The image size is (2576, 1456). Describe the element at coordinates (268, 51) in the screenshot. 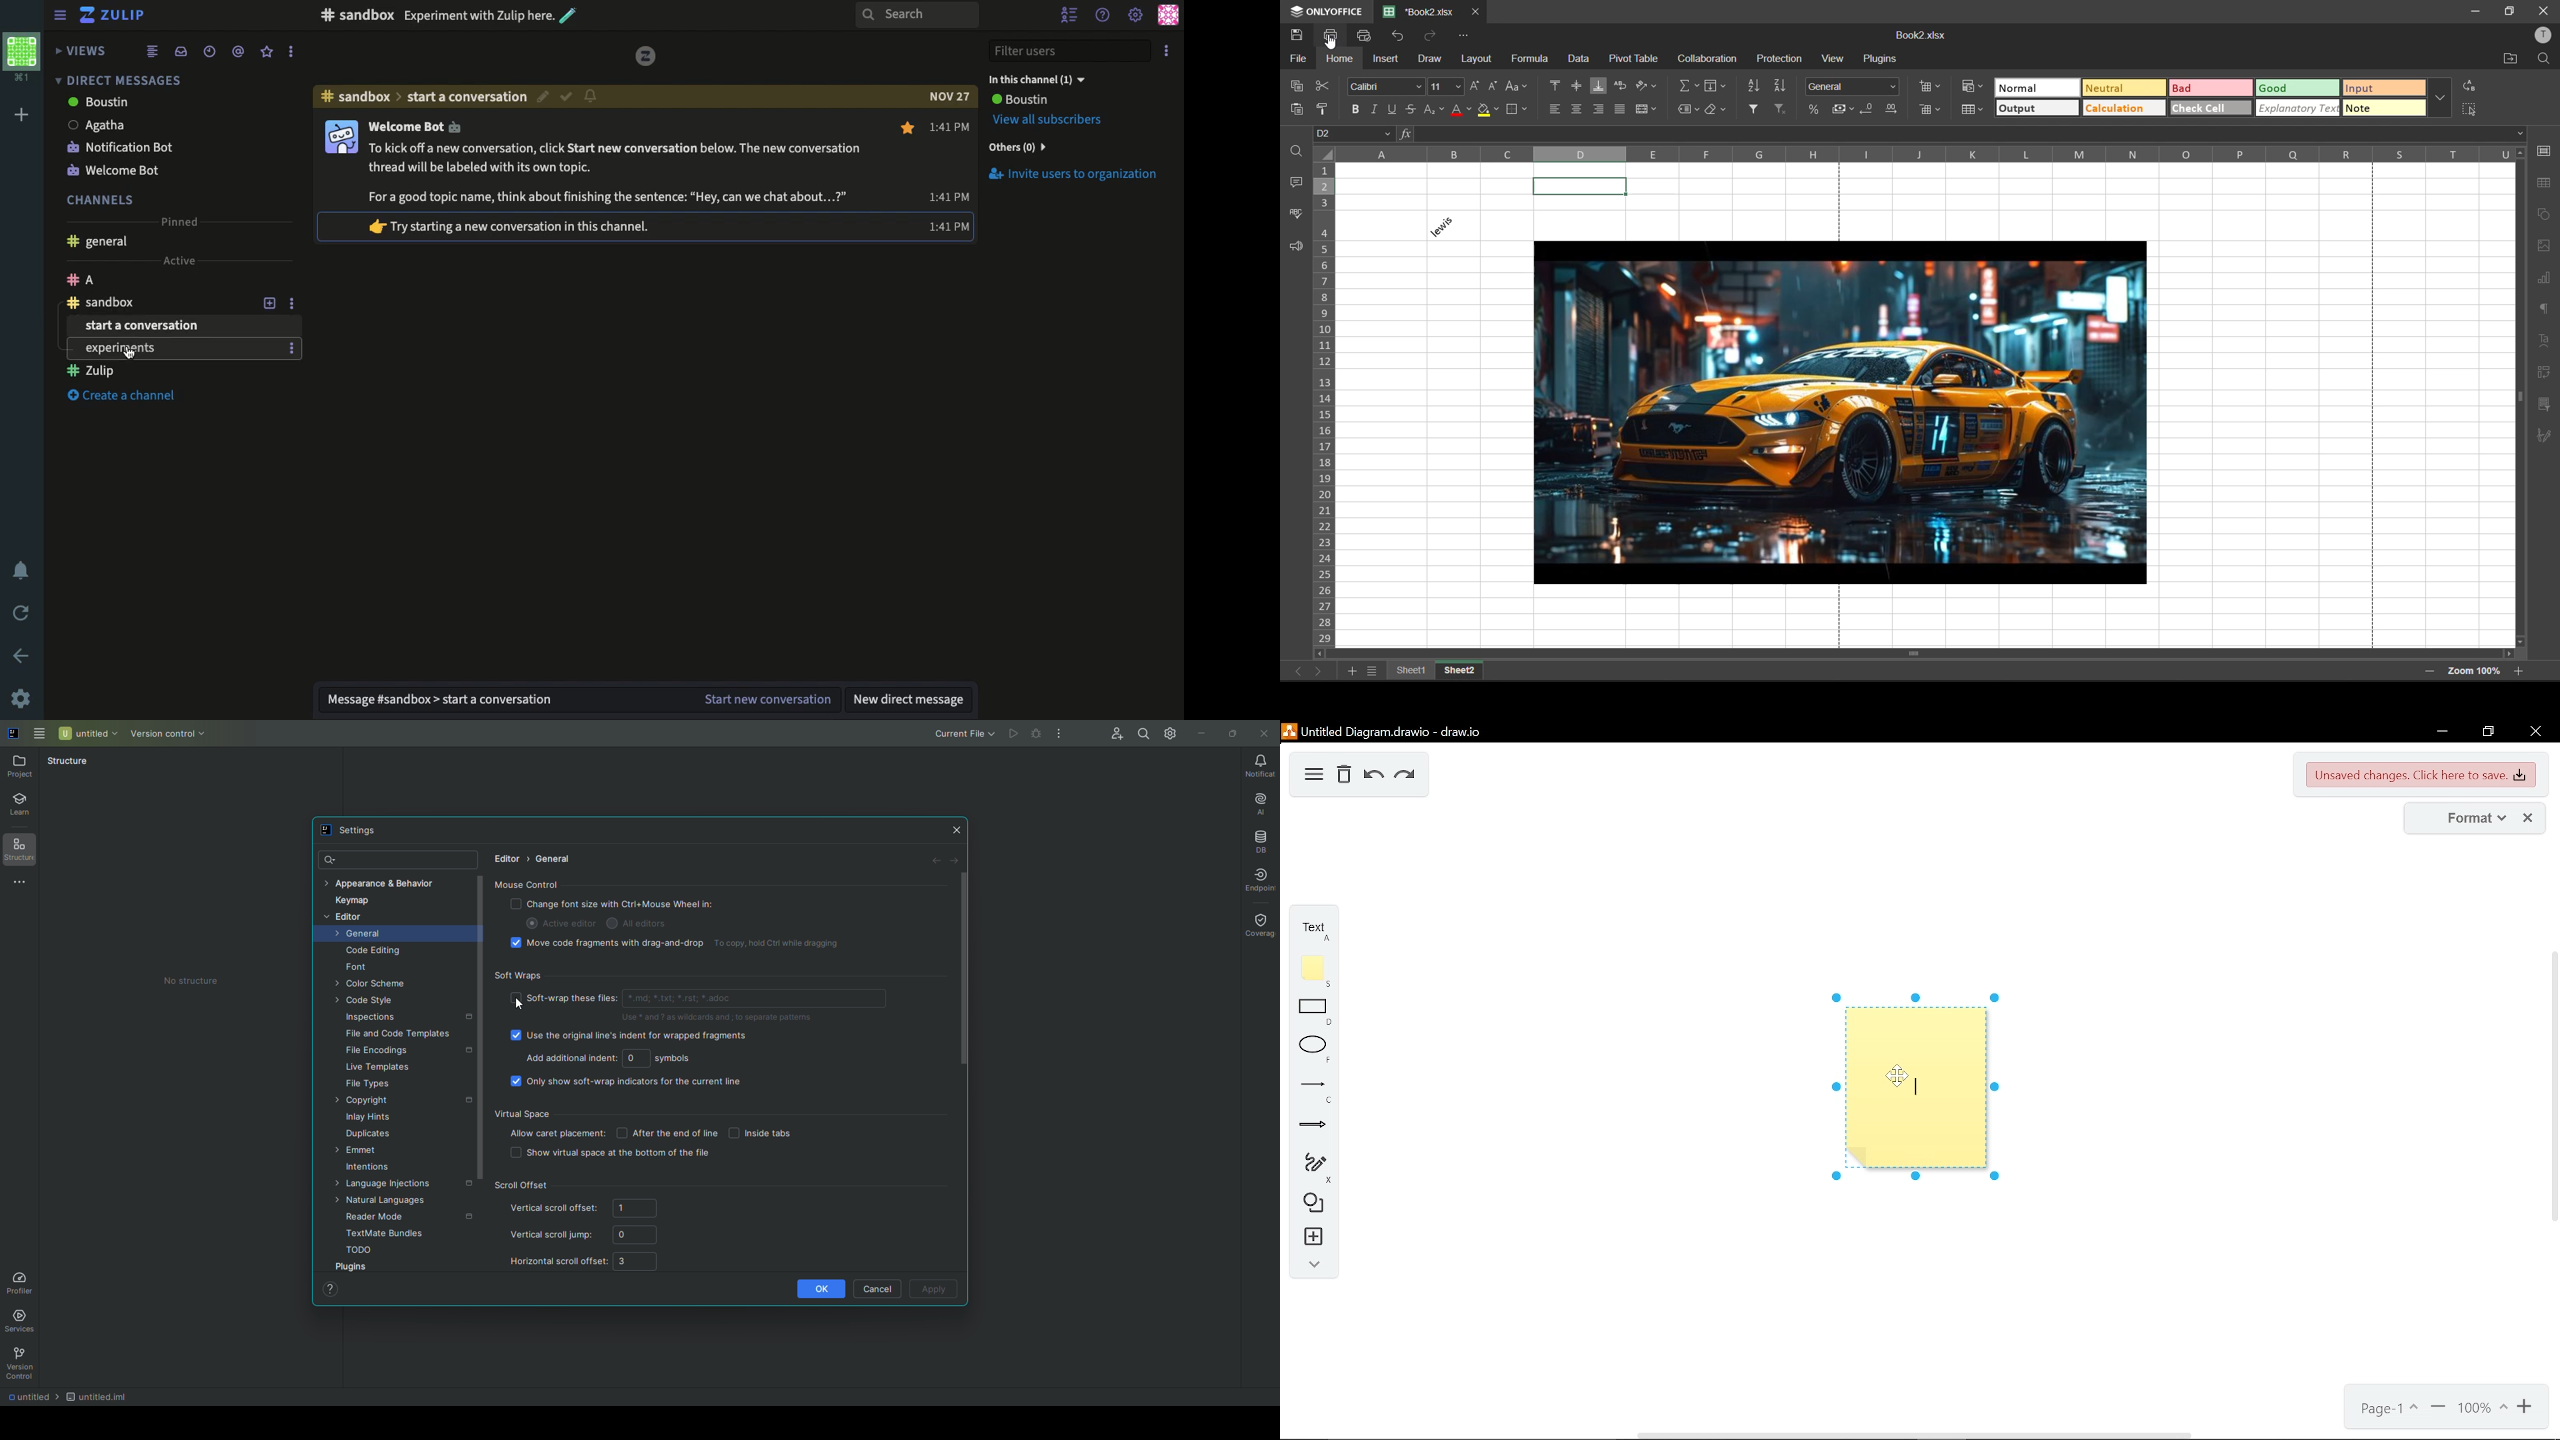

I see `Favorite` at that location.